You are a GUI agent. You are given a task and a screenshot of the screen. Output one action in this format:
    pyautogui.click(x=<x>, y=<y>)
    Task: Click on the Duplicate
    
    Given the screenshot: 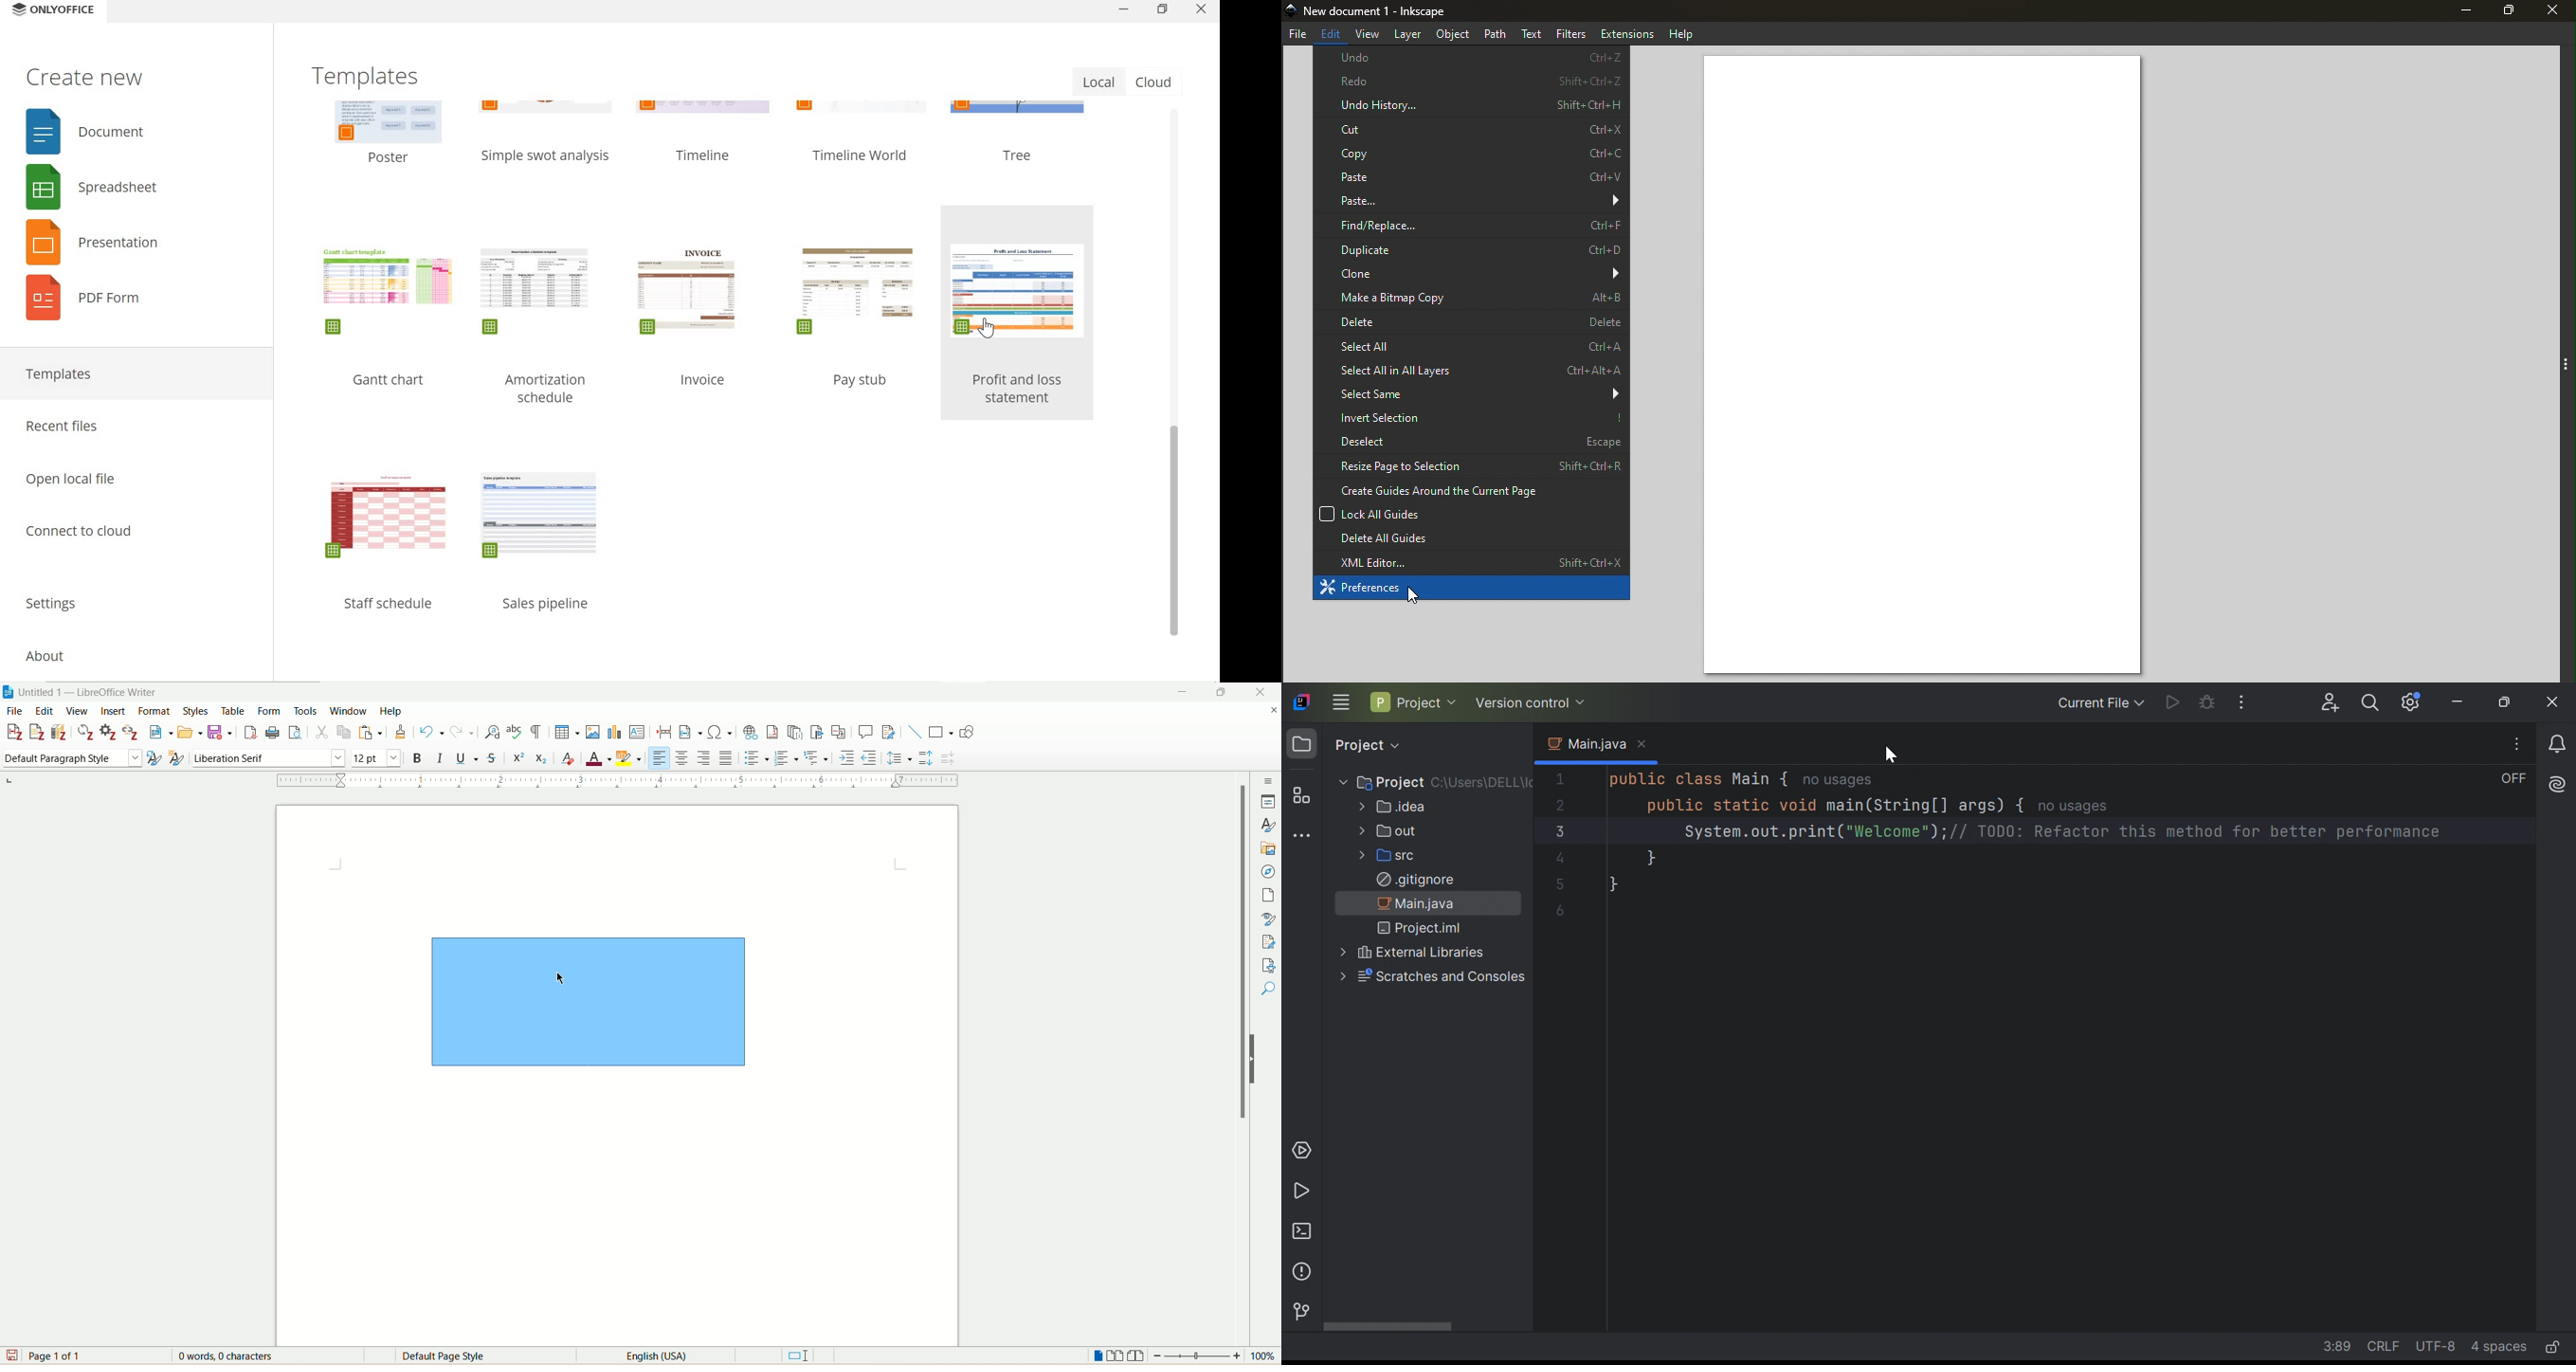 What is the action you would take?
    pyautogui.click(x=1471, y=248)
    